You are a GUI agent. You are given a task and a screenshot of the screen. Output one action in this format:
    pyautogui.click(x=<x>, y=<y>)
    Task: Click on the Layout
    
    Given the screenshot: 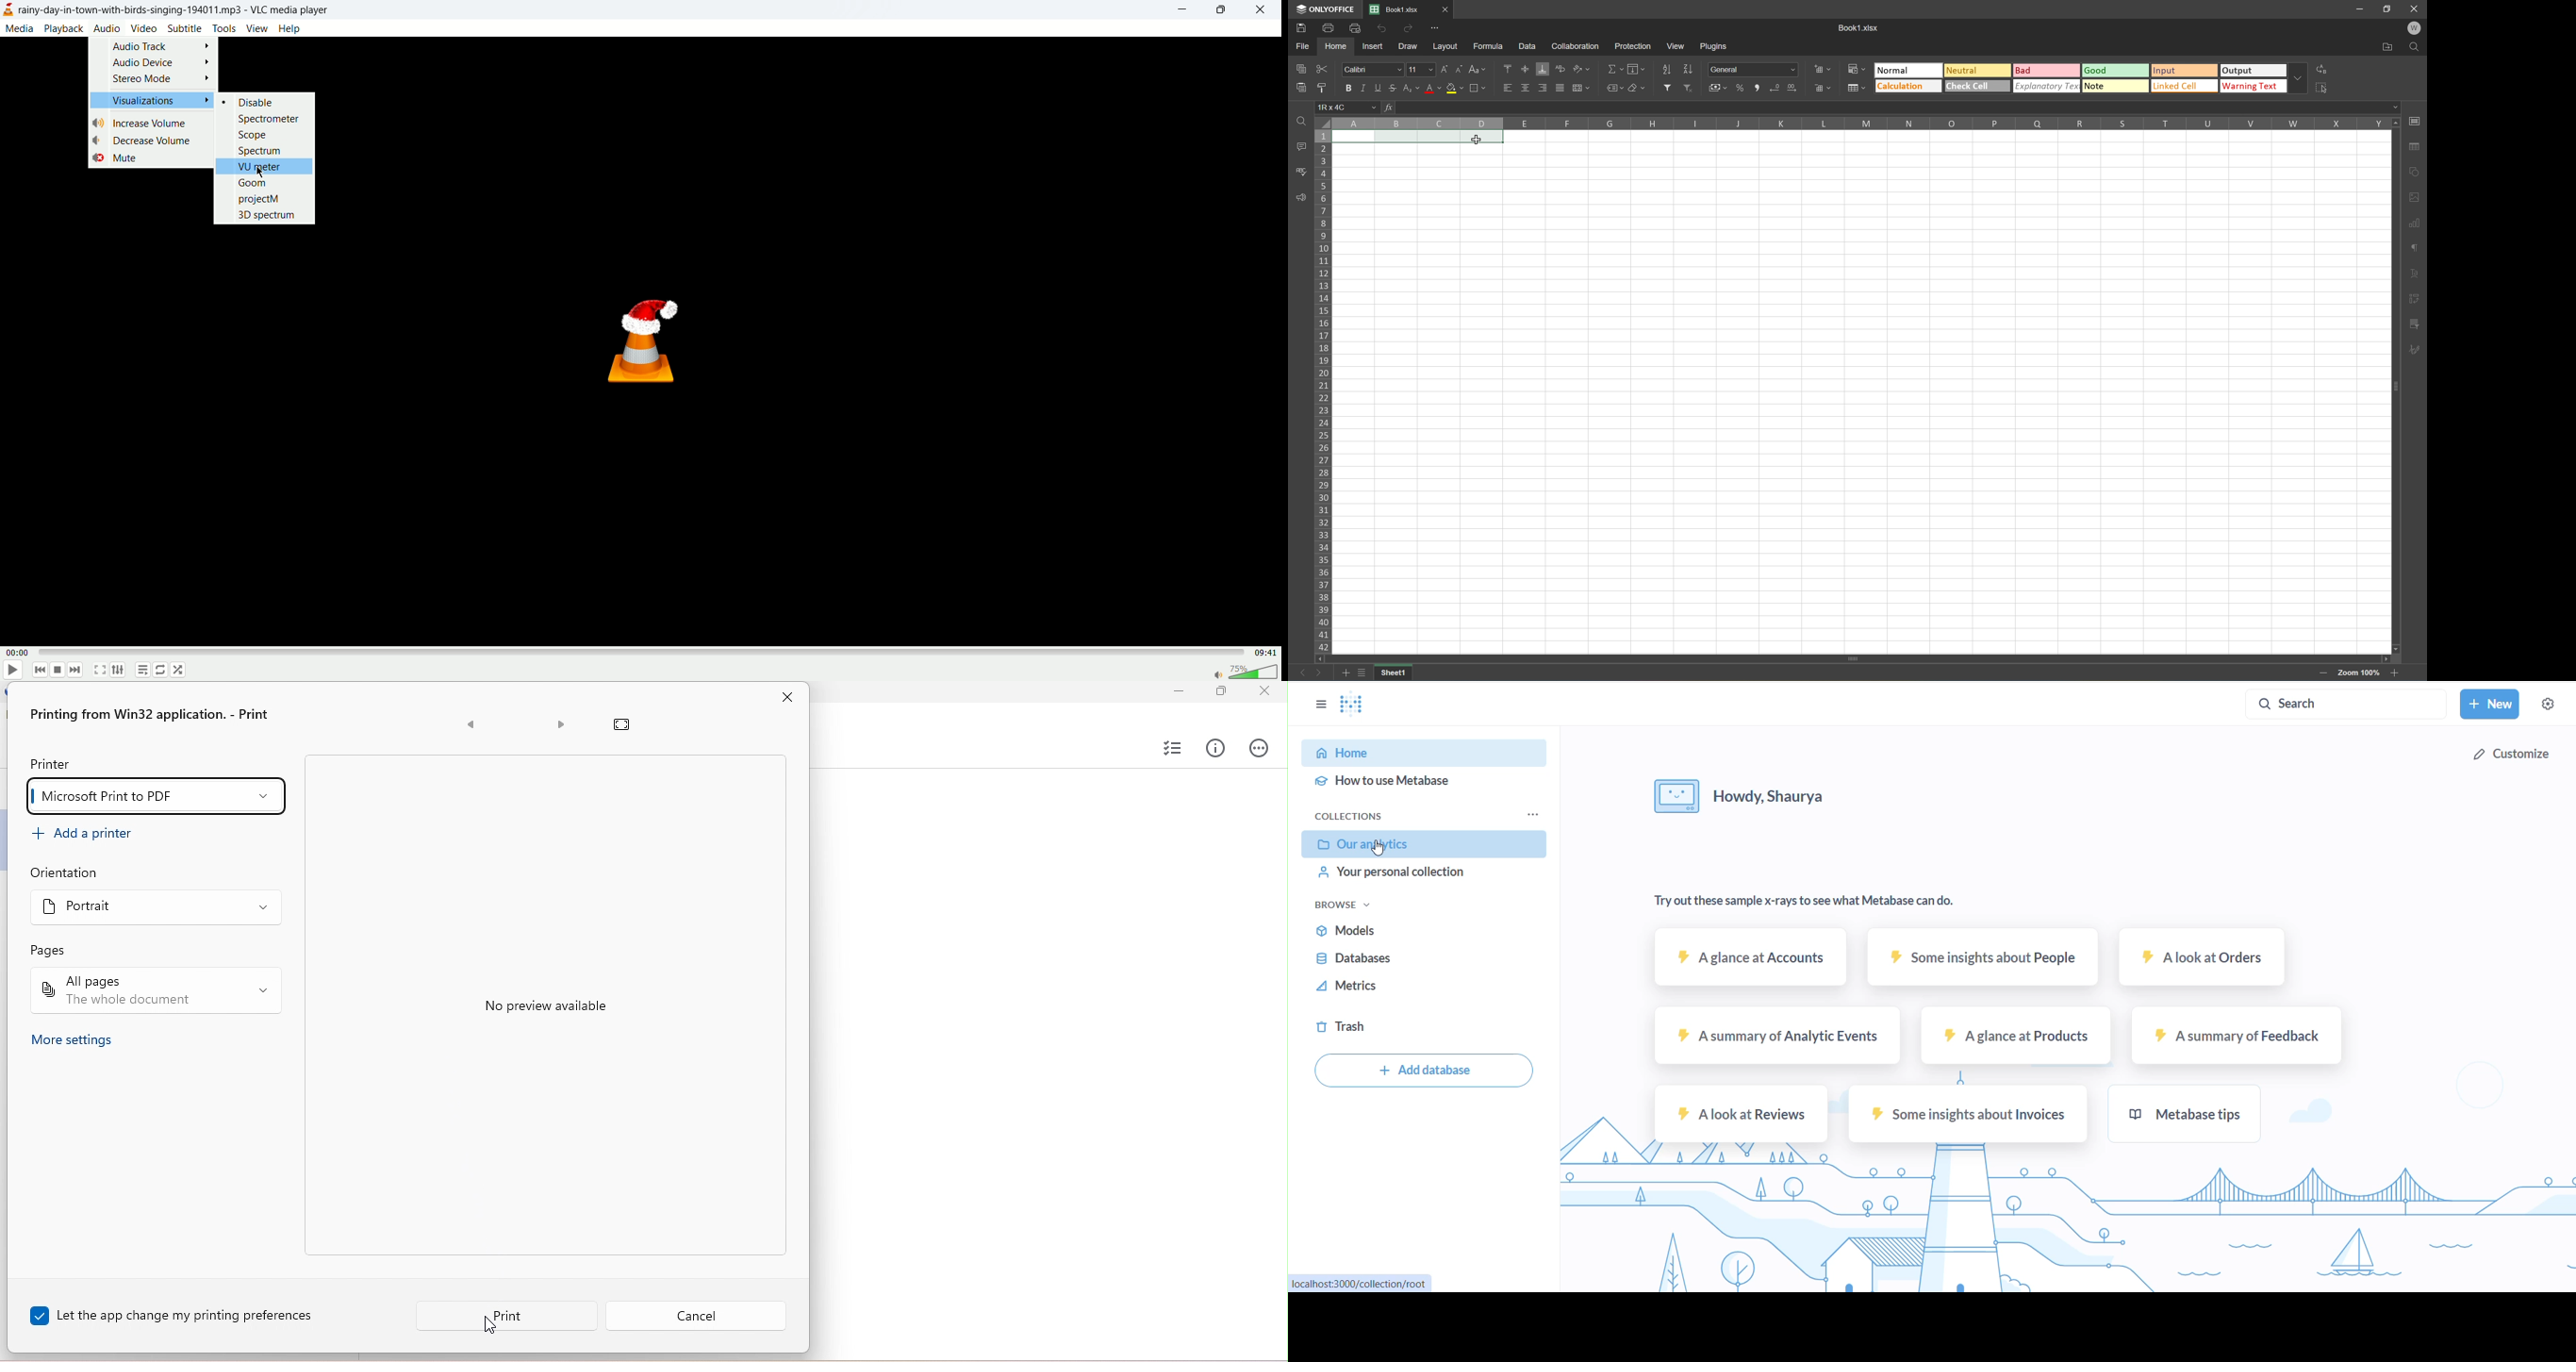 What is the action you would take?
    pyautogui.click(x=1445, y=47)
    